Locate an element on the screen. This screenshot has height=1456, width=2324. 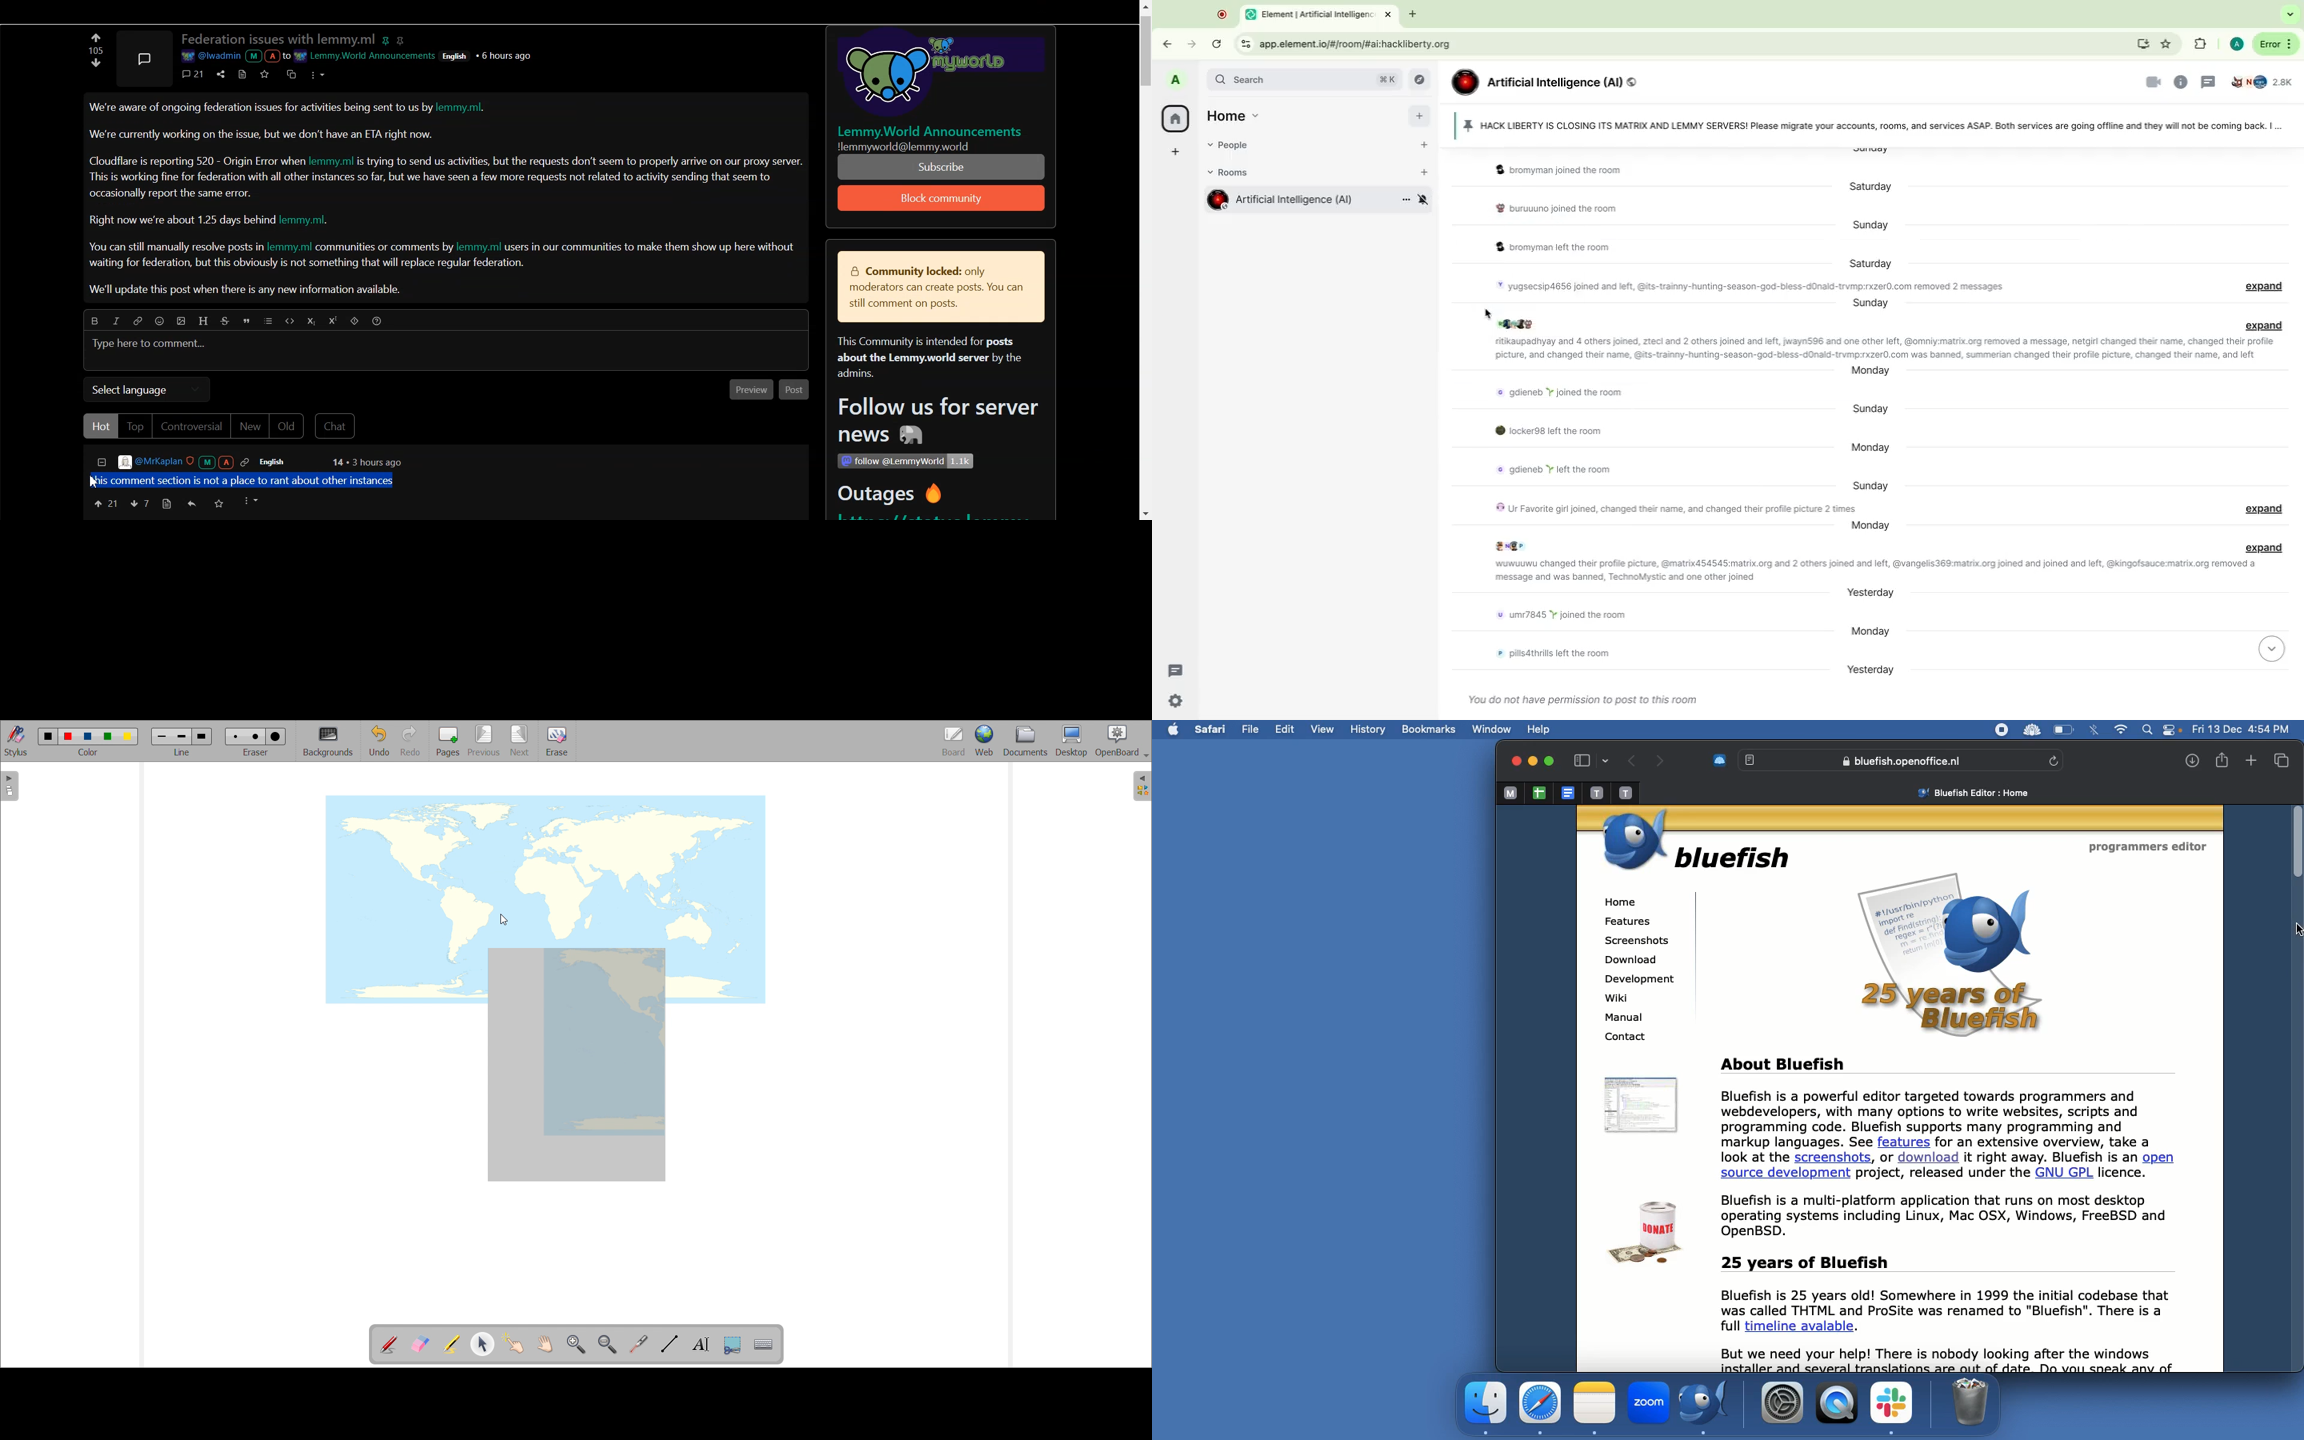
Day is located at coordinates (1869, 484).